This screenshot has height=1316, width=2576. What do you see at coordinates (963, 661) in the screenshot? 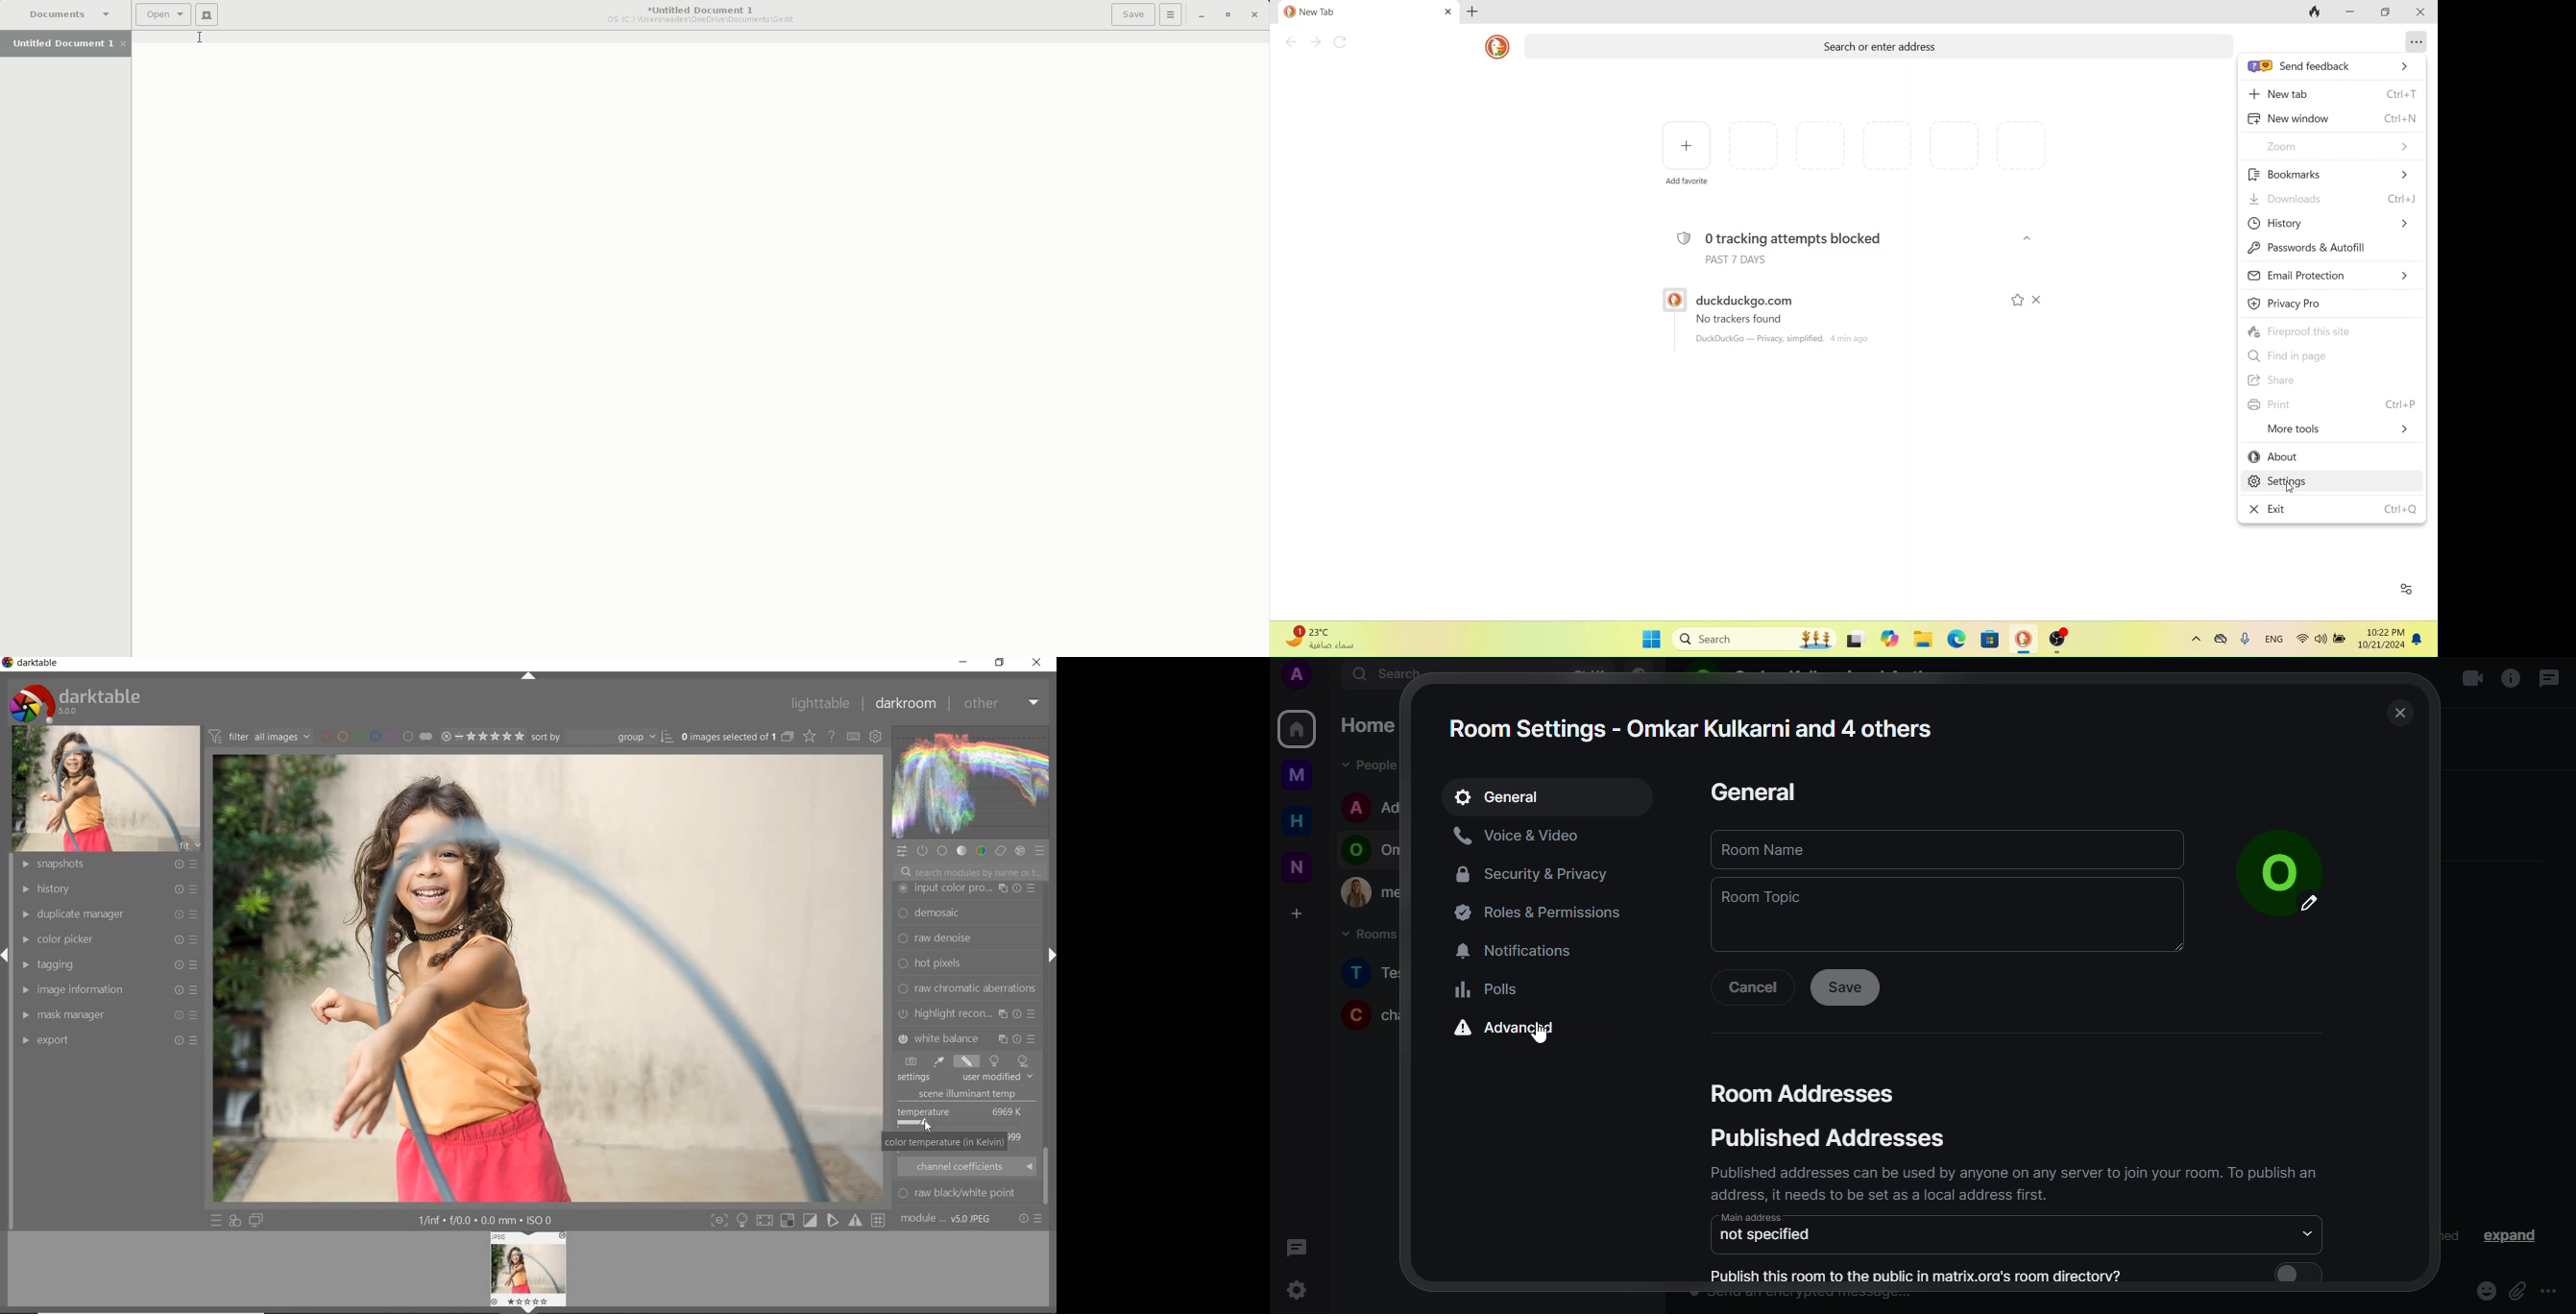
I see `minimize` at bounding box center [963, 661].